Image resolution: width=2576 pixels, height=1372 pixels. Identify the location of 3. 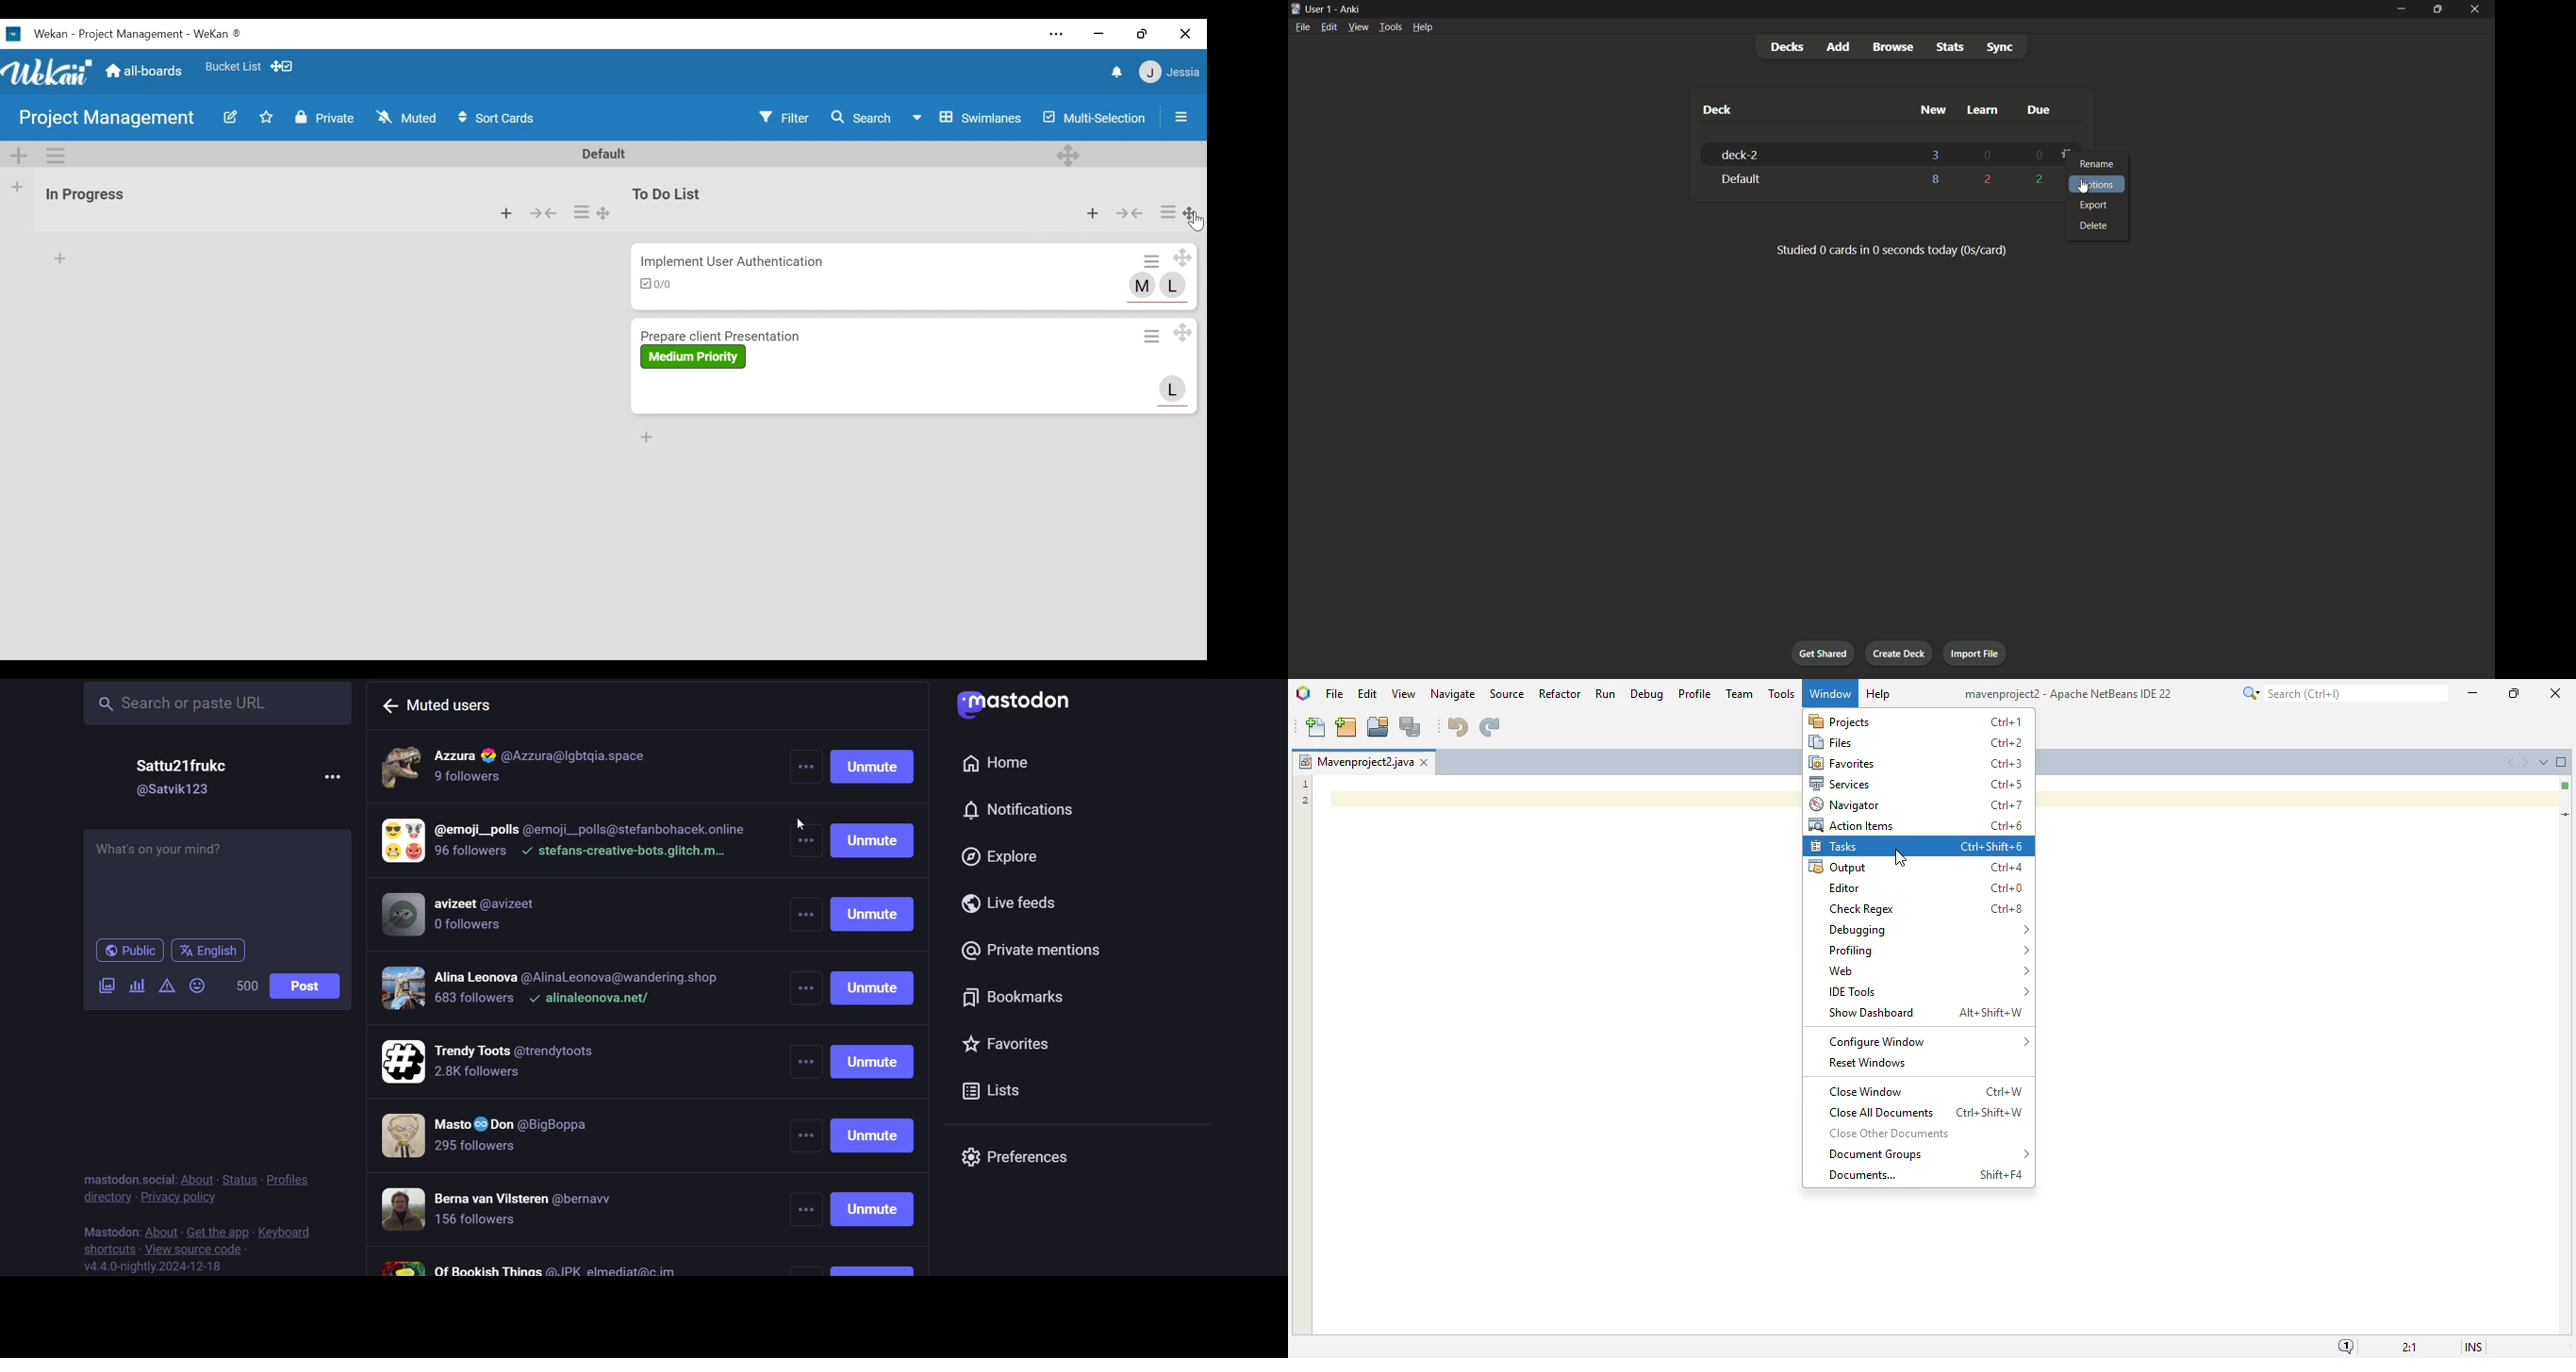
(1935, 154).